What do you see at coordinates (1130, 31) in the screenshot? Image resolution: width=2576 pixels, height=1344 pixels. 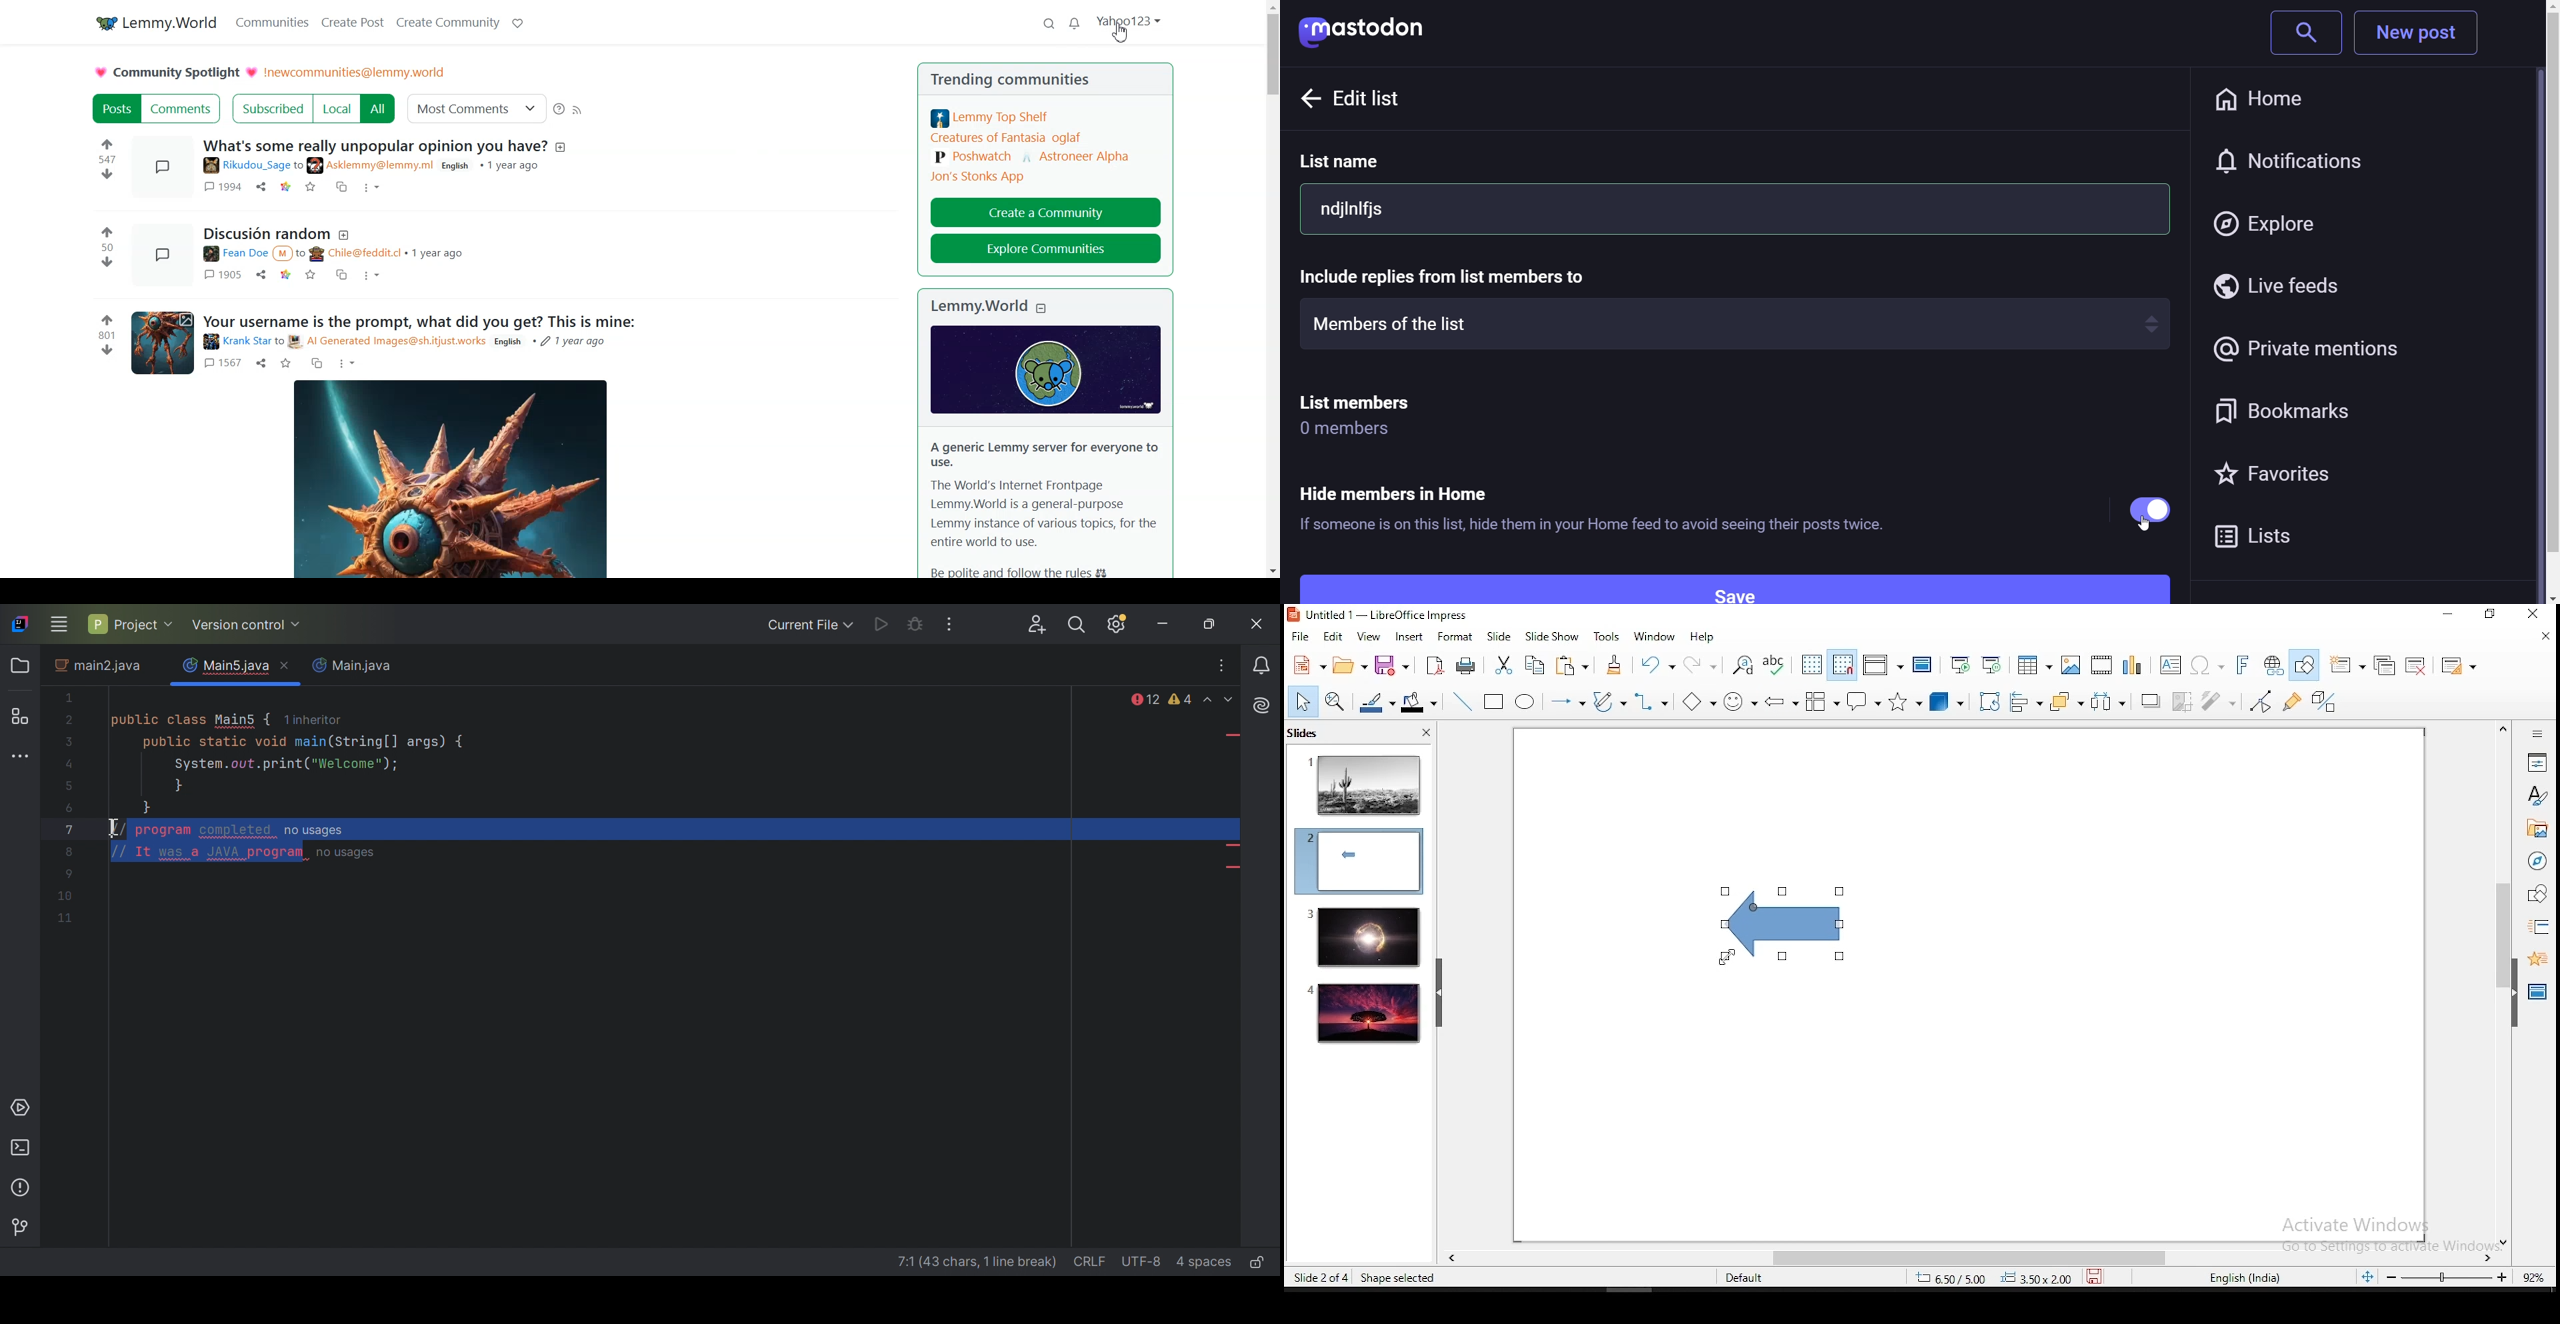 I see `yahoo123` at bounding box center [1130, 31].